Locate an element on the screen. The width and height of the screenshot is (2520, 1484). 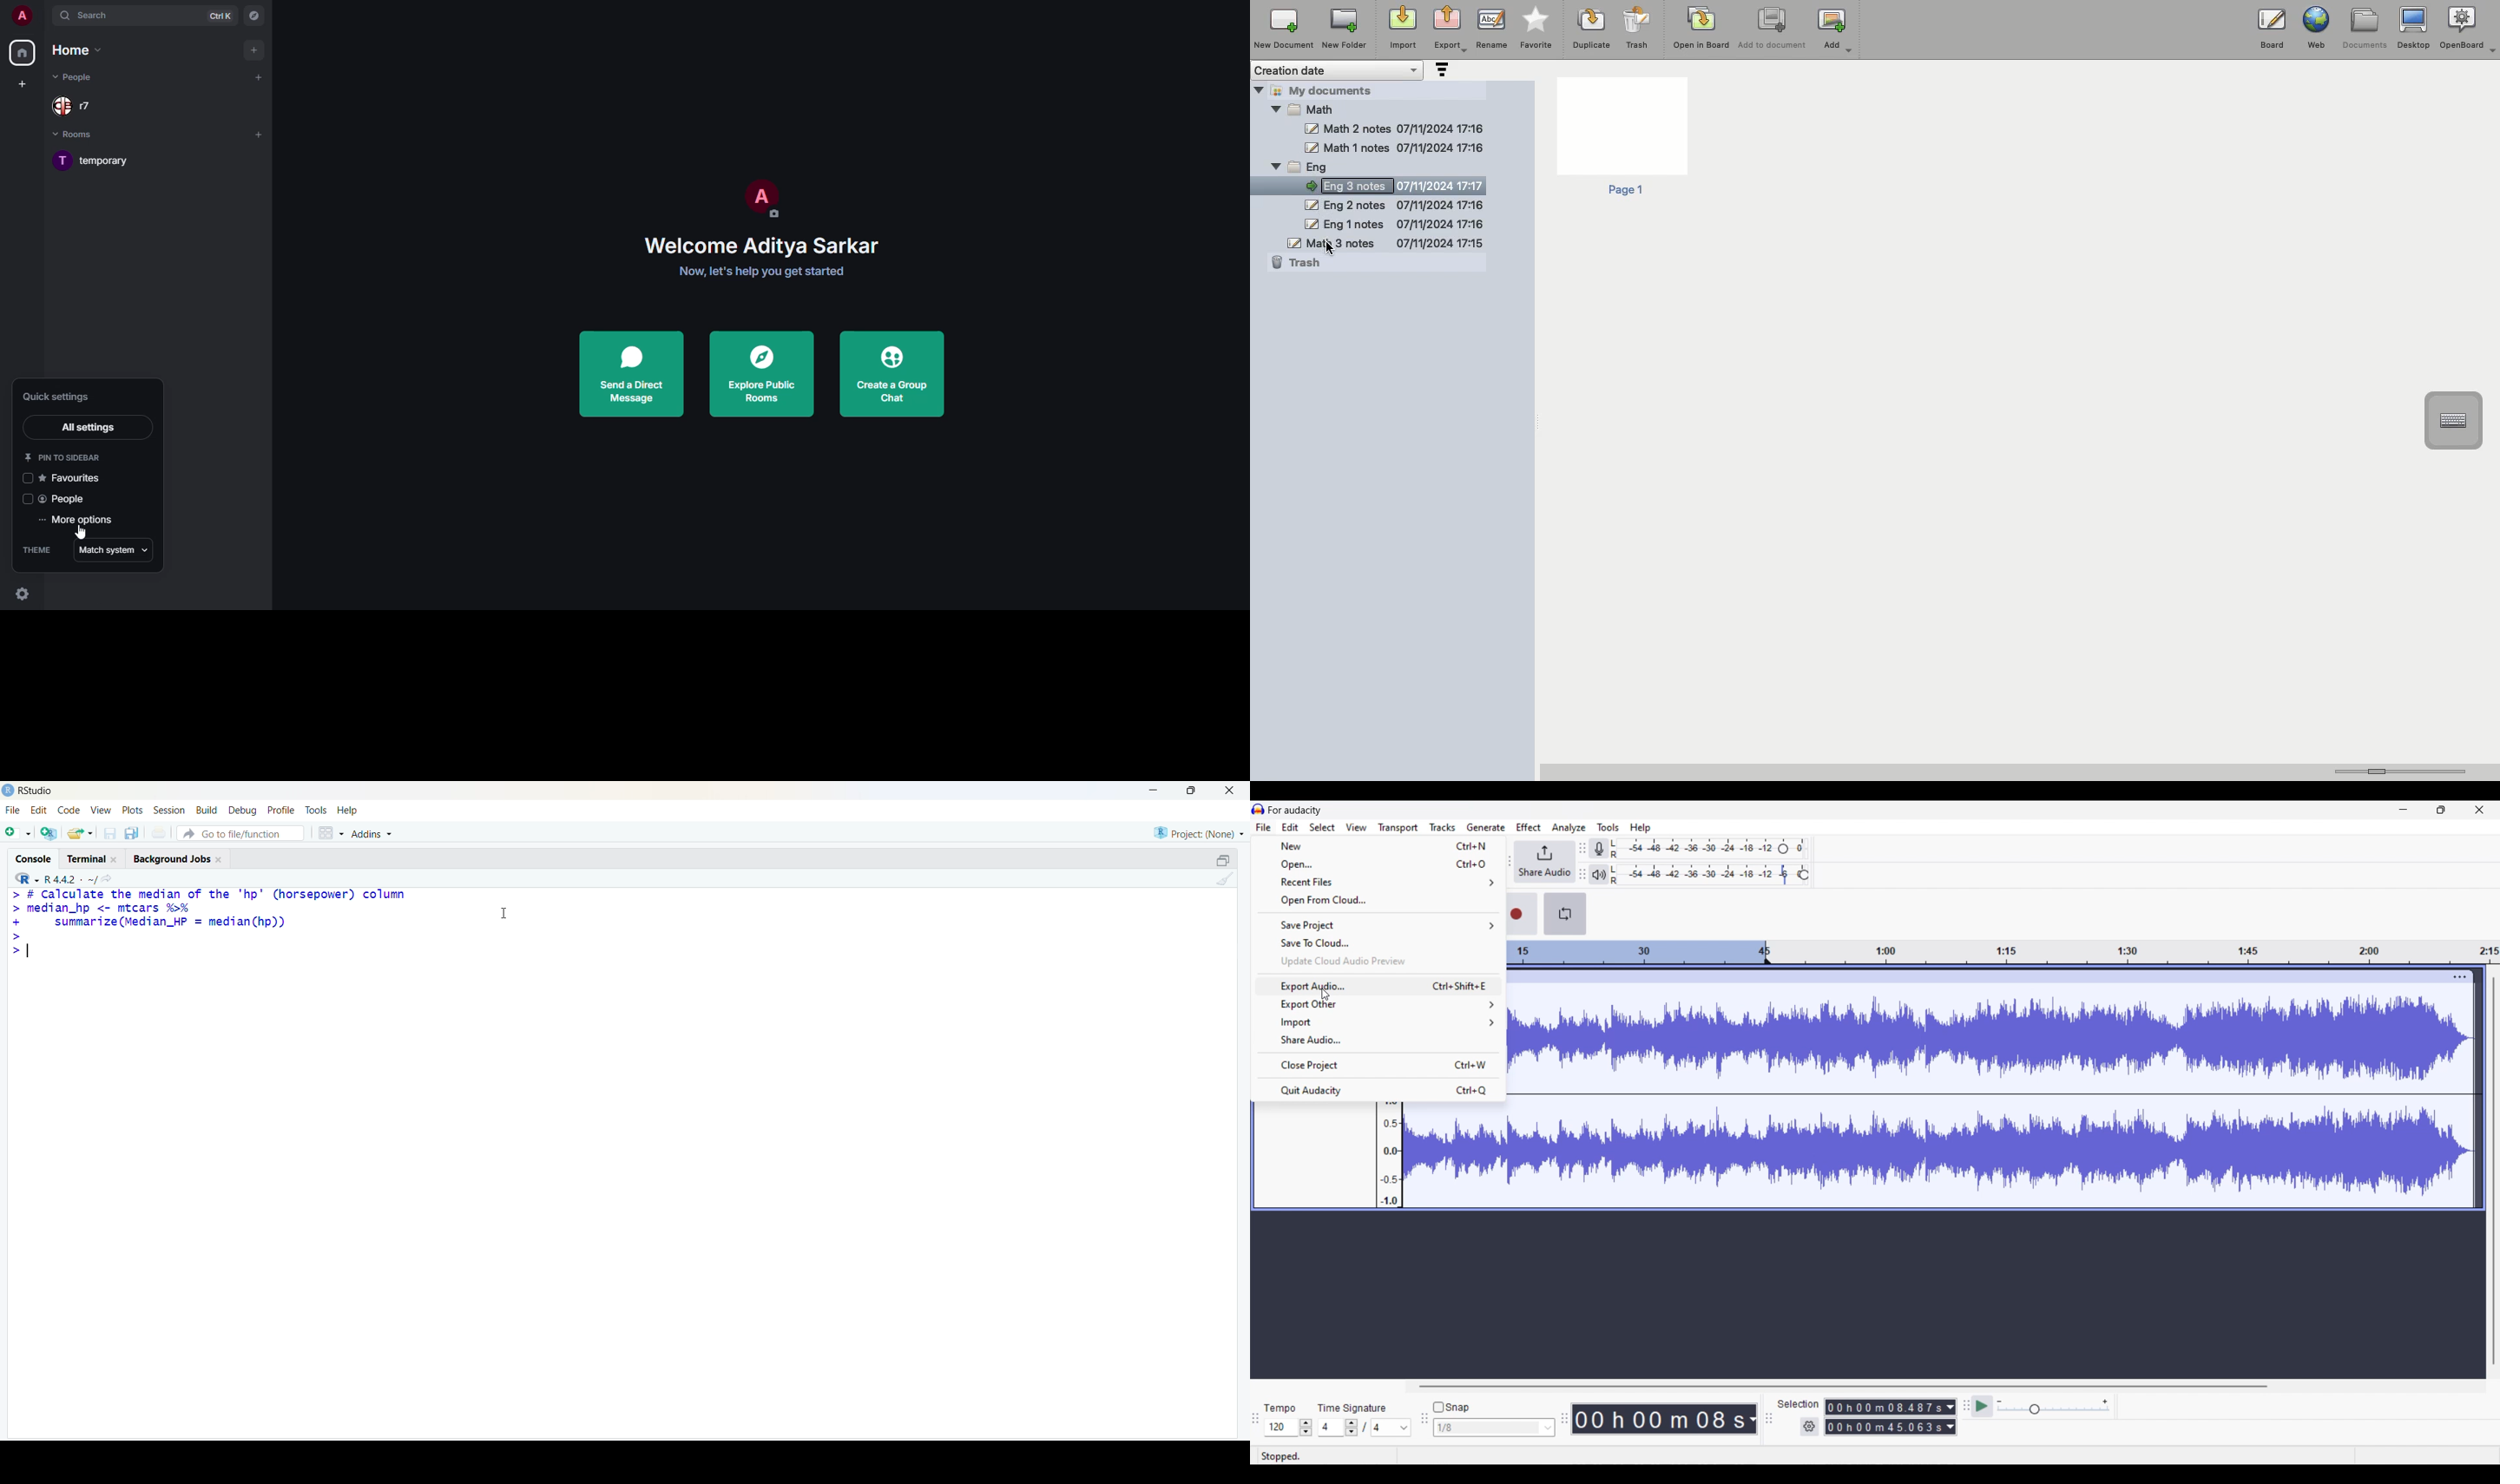
Input time signature is located at coordinates (1330, 1427).